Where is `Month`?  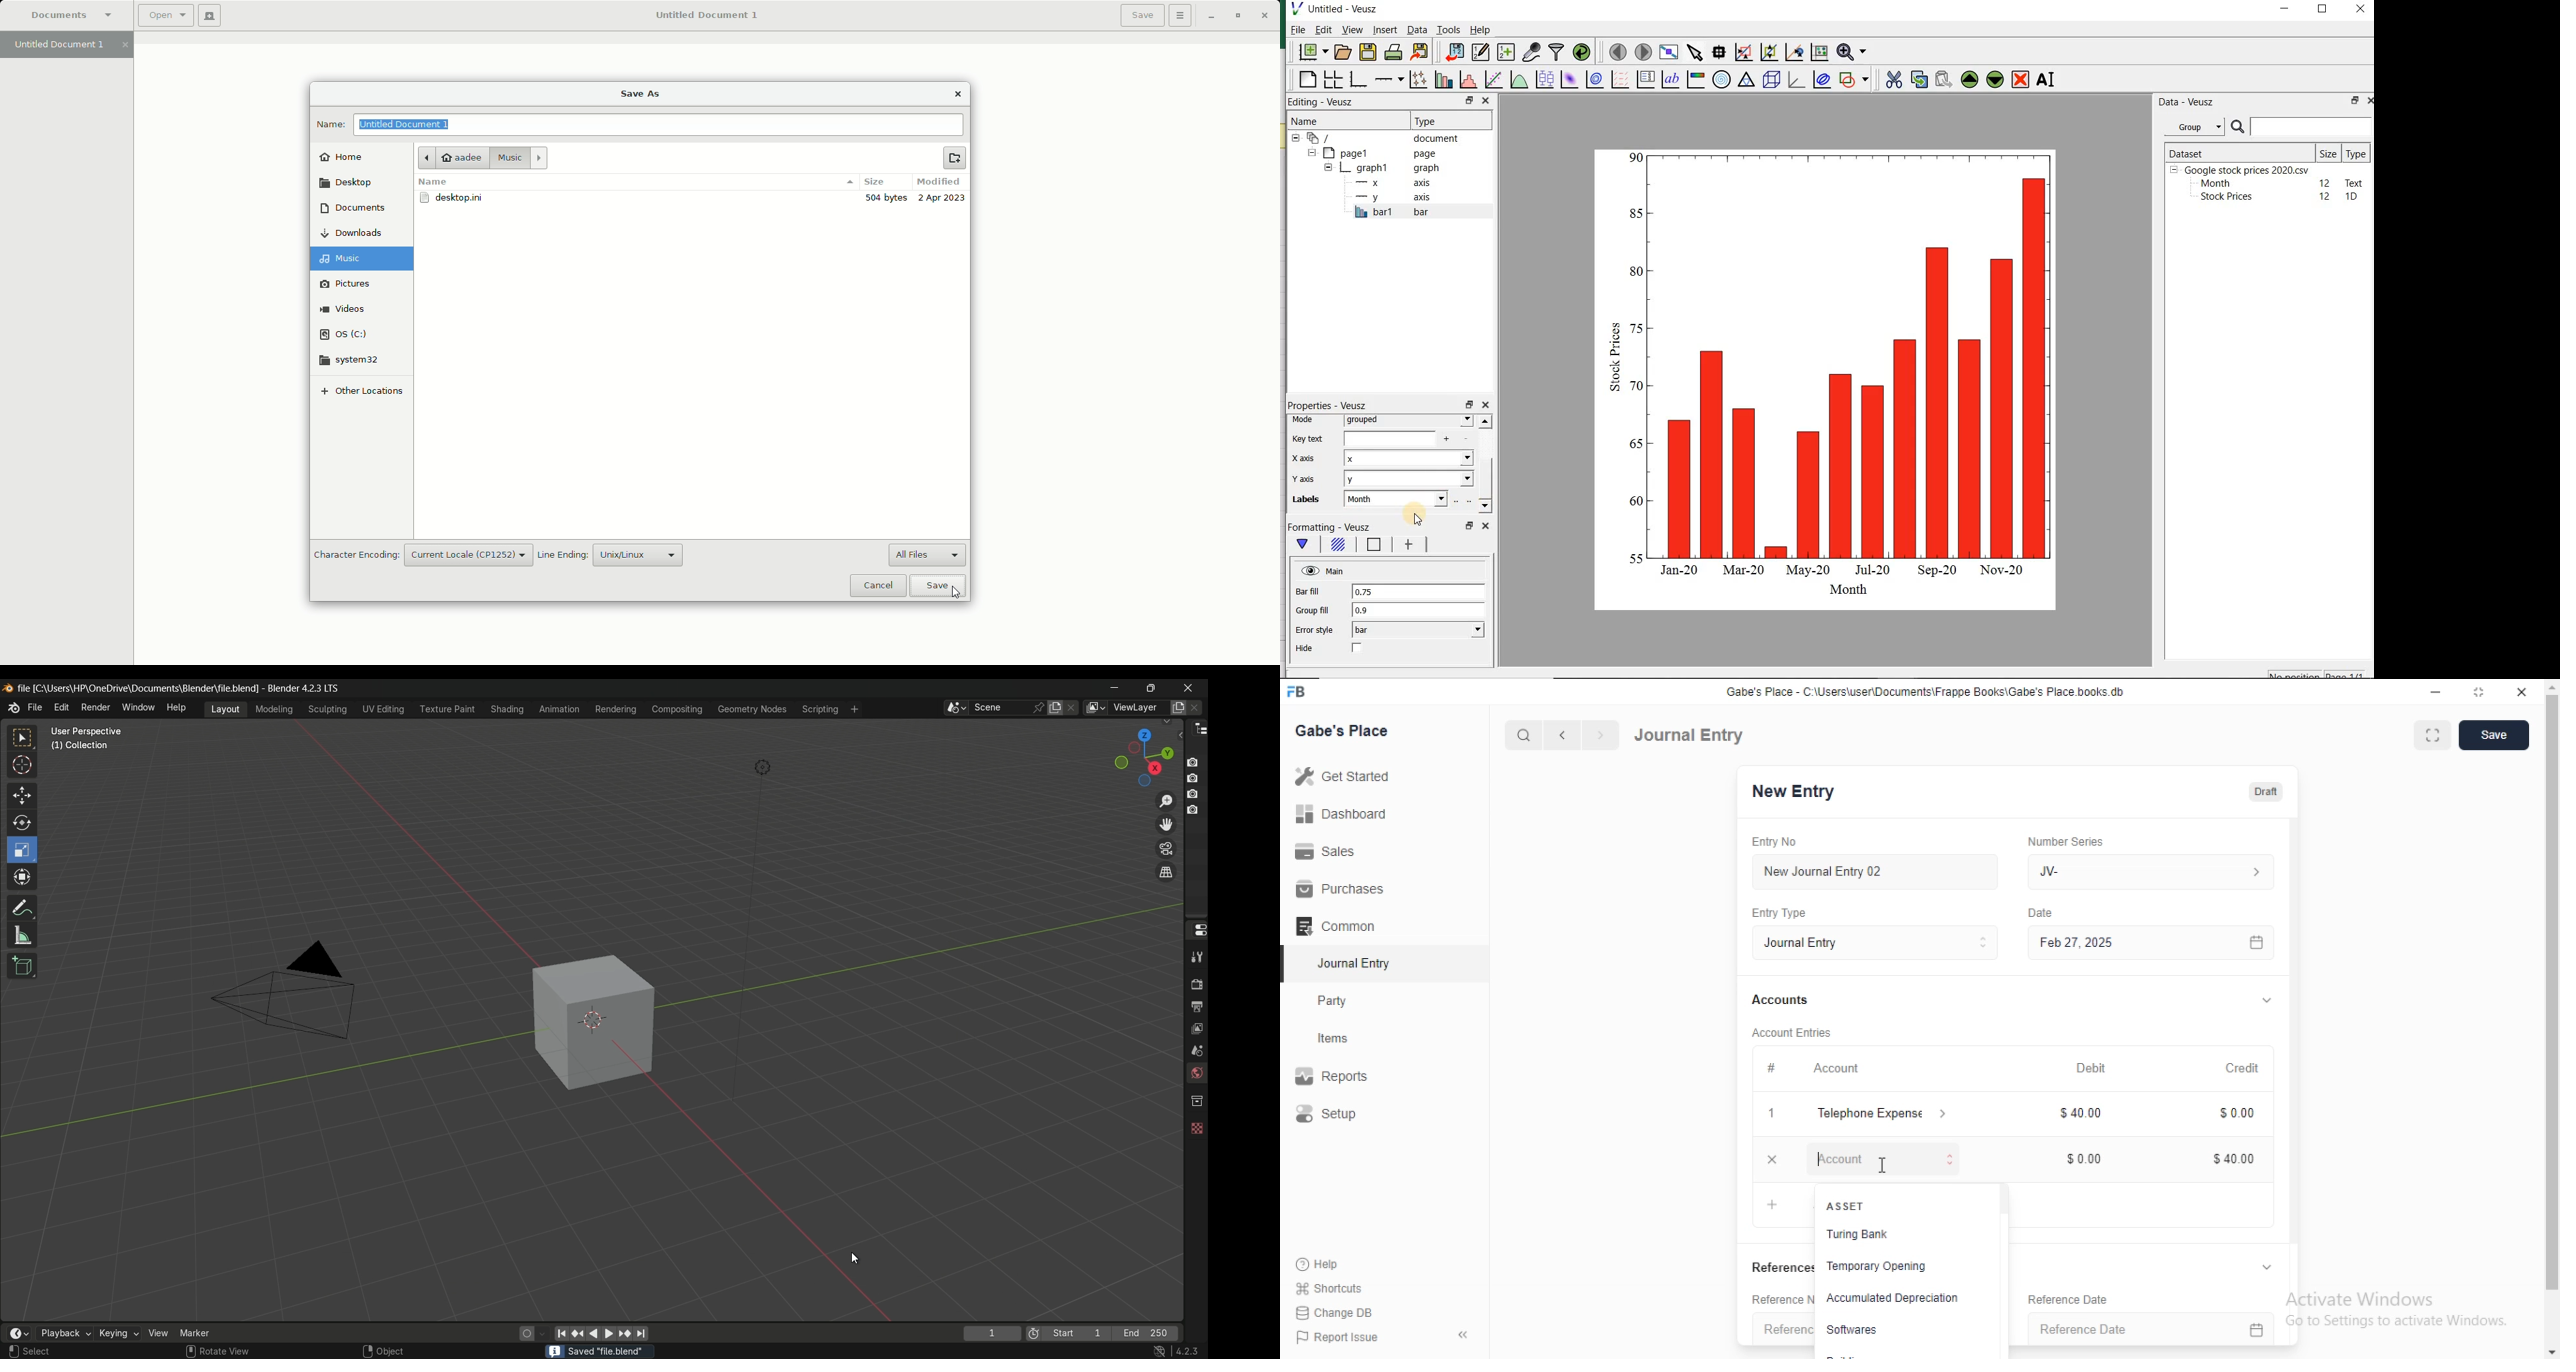 Month is located at coordinates (2215, 184).